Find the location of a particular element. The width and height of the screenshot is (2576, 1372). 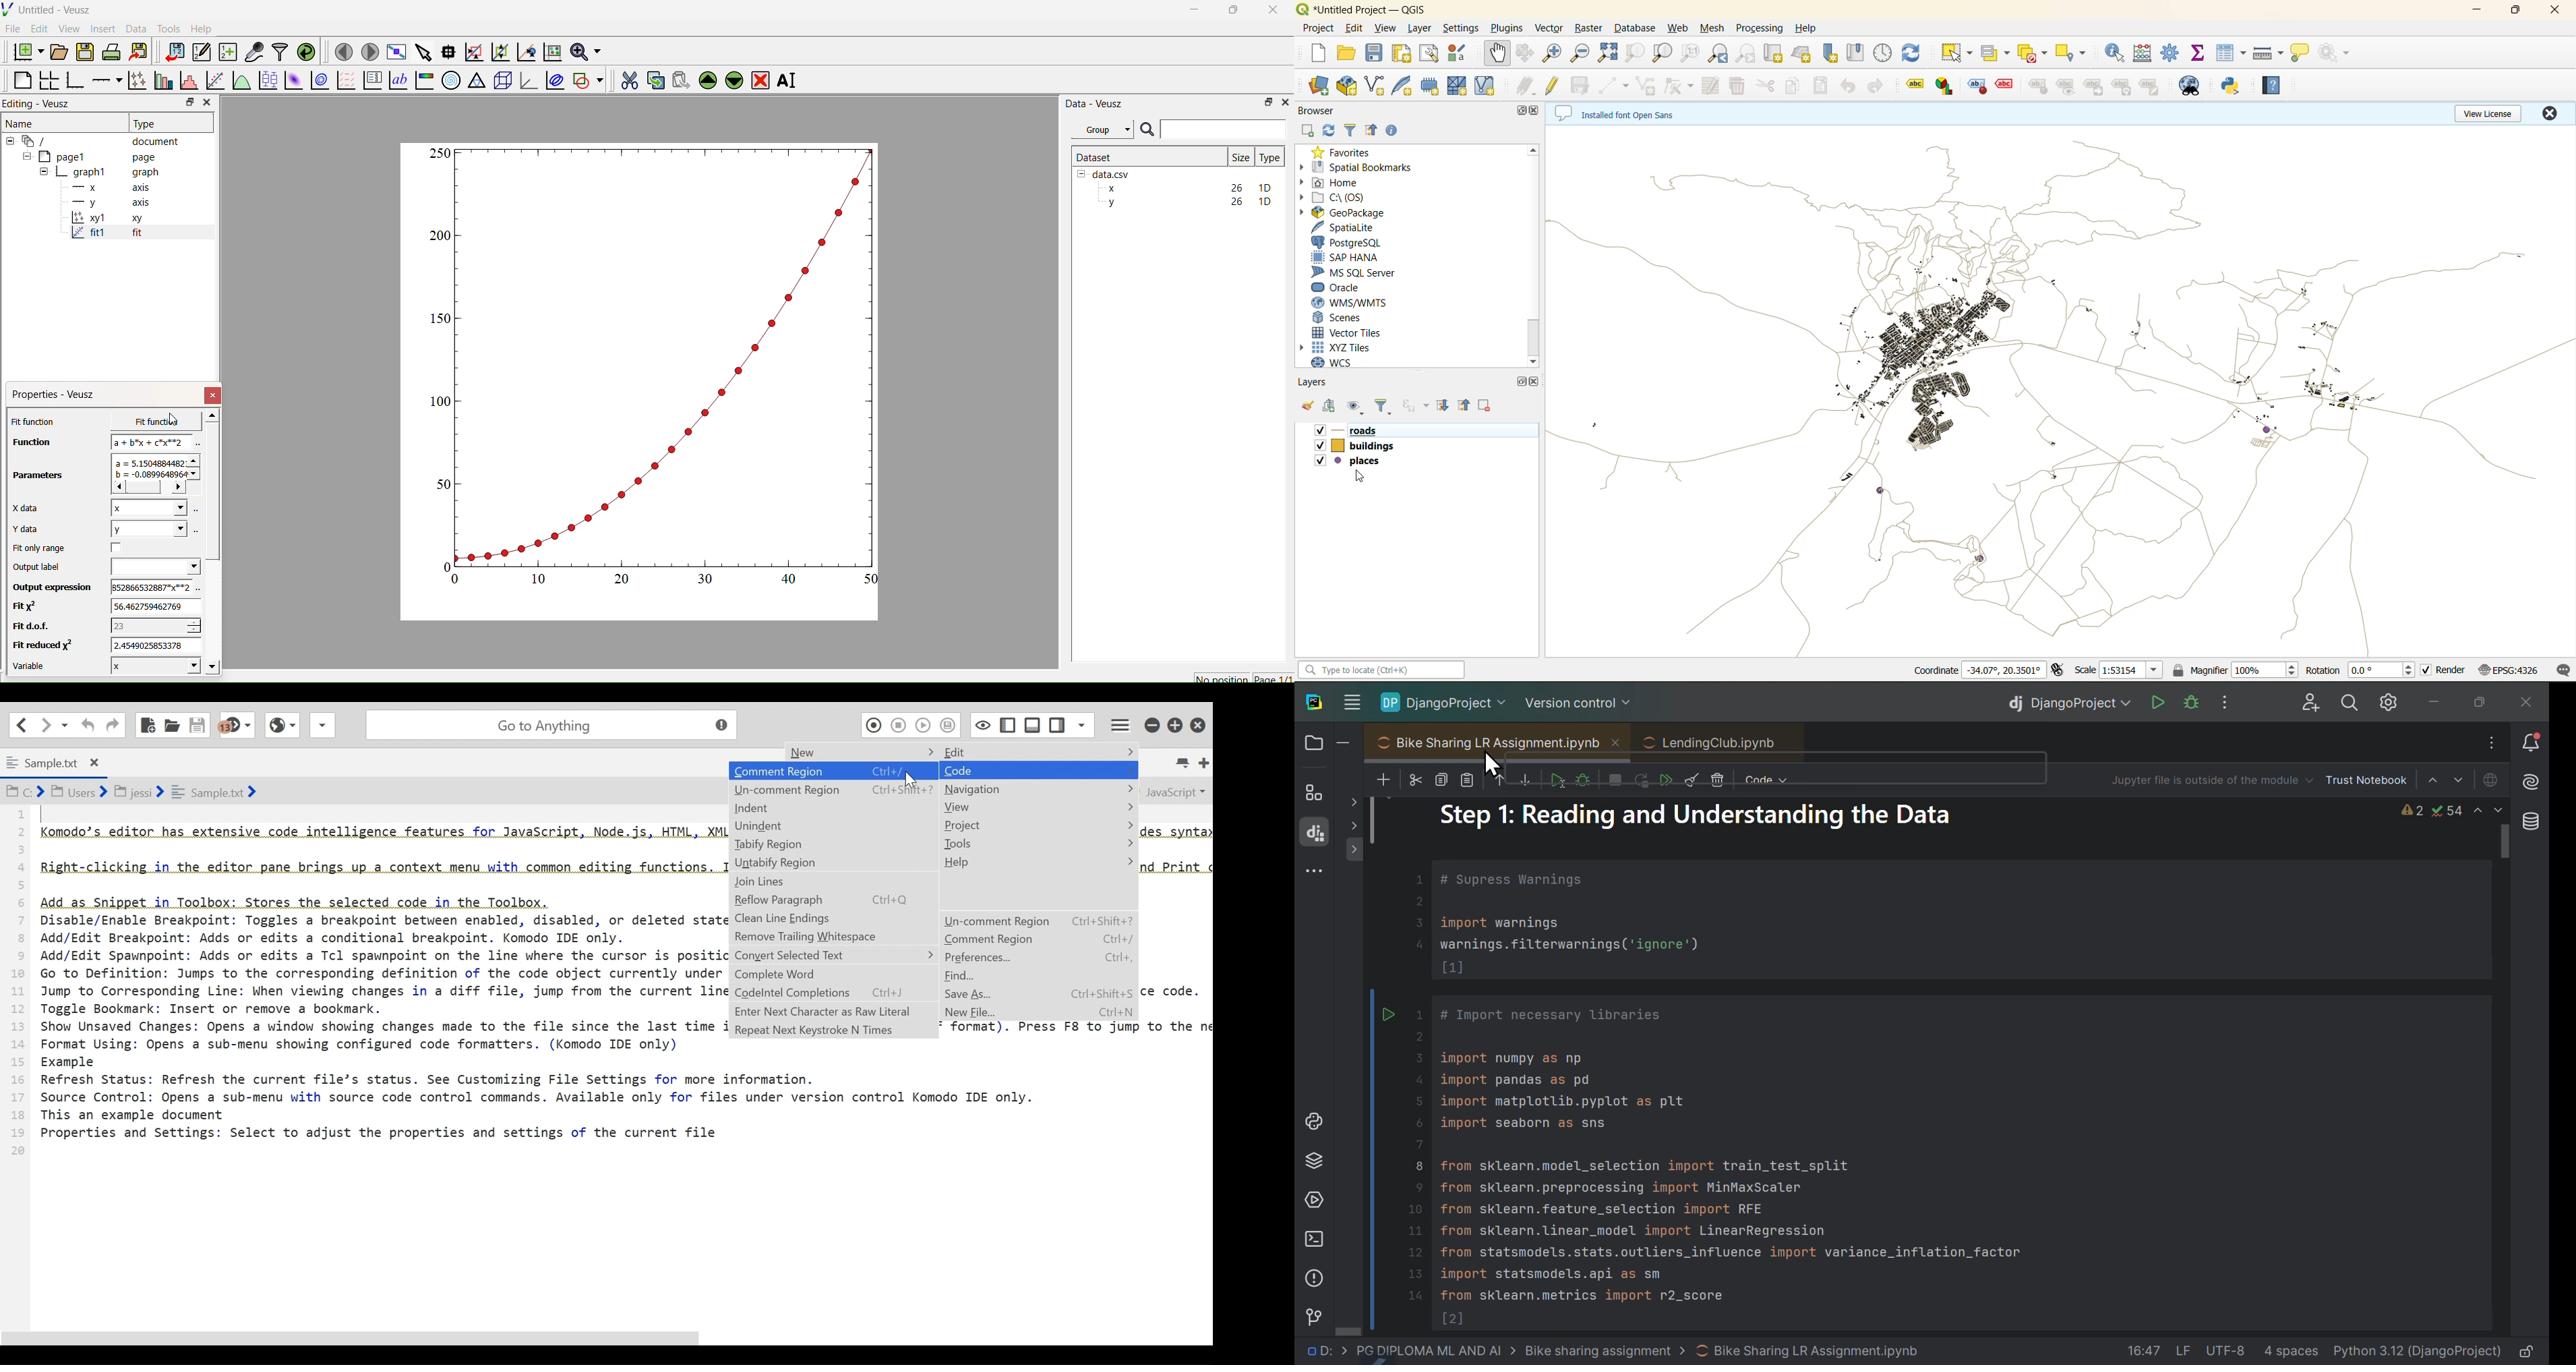

Full screen is located at coordinates (394, 52).